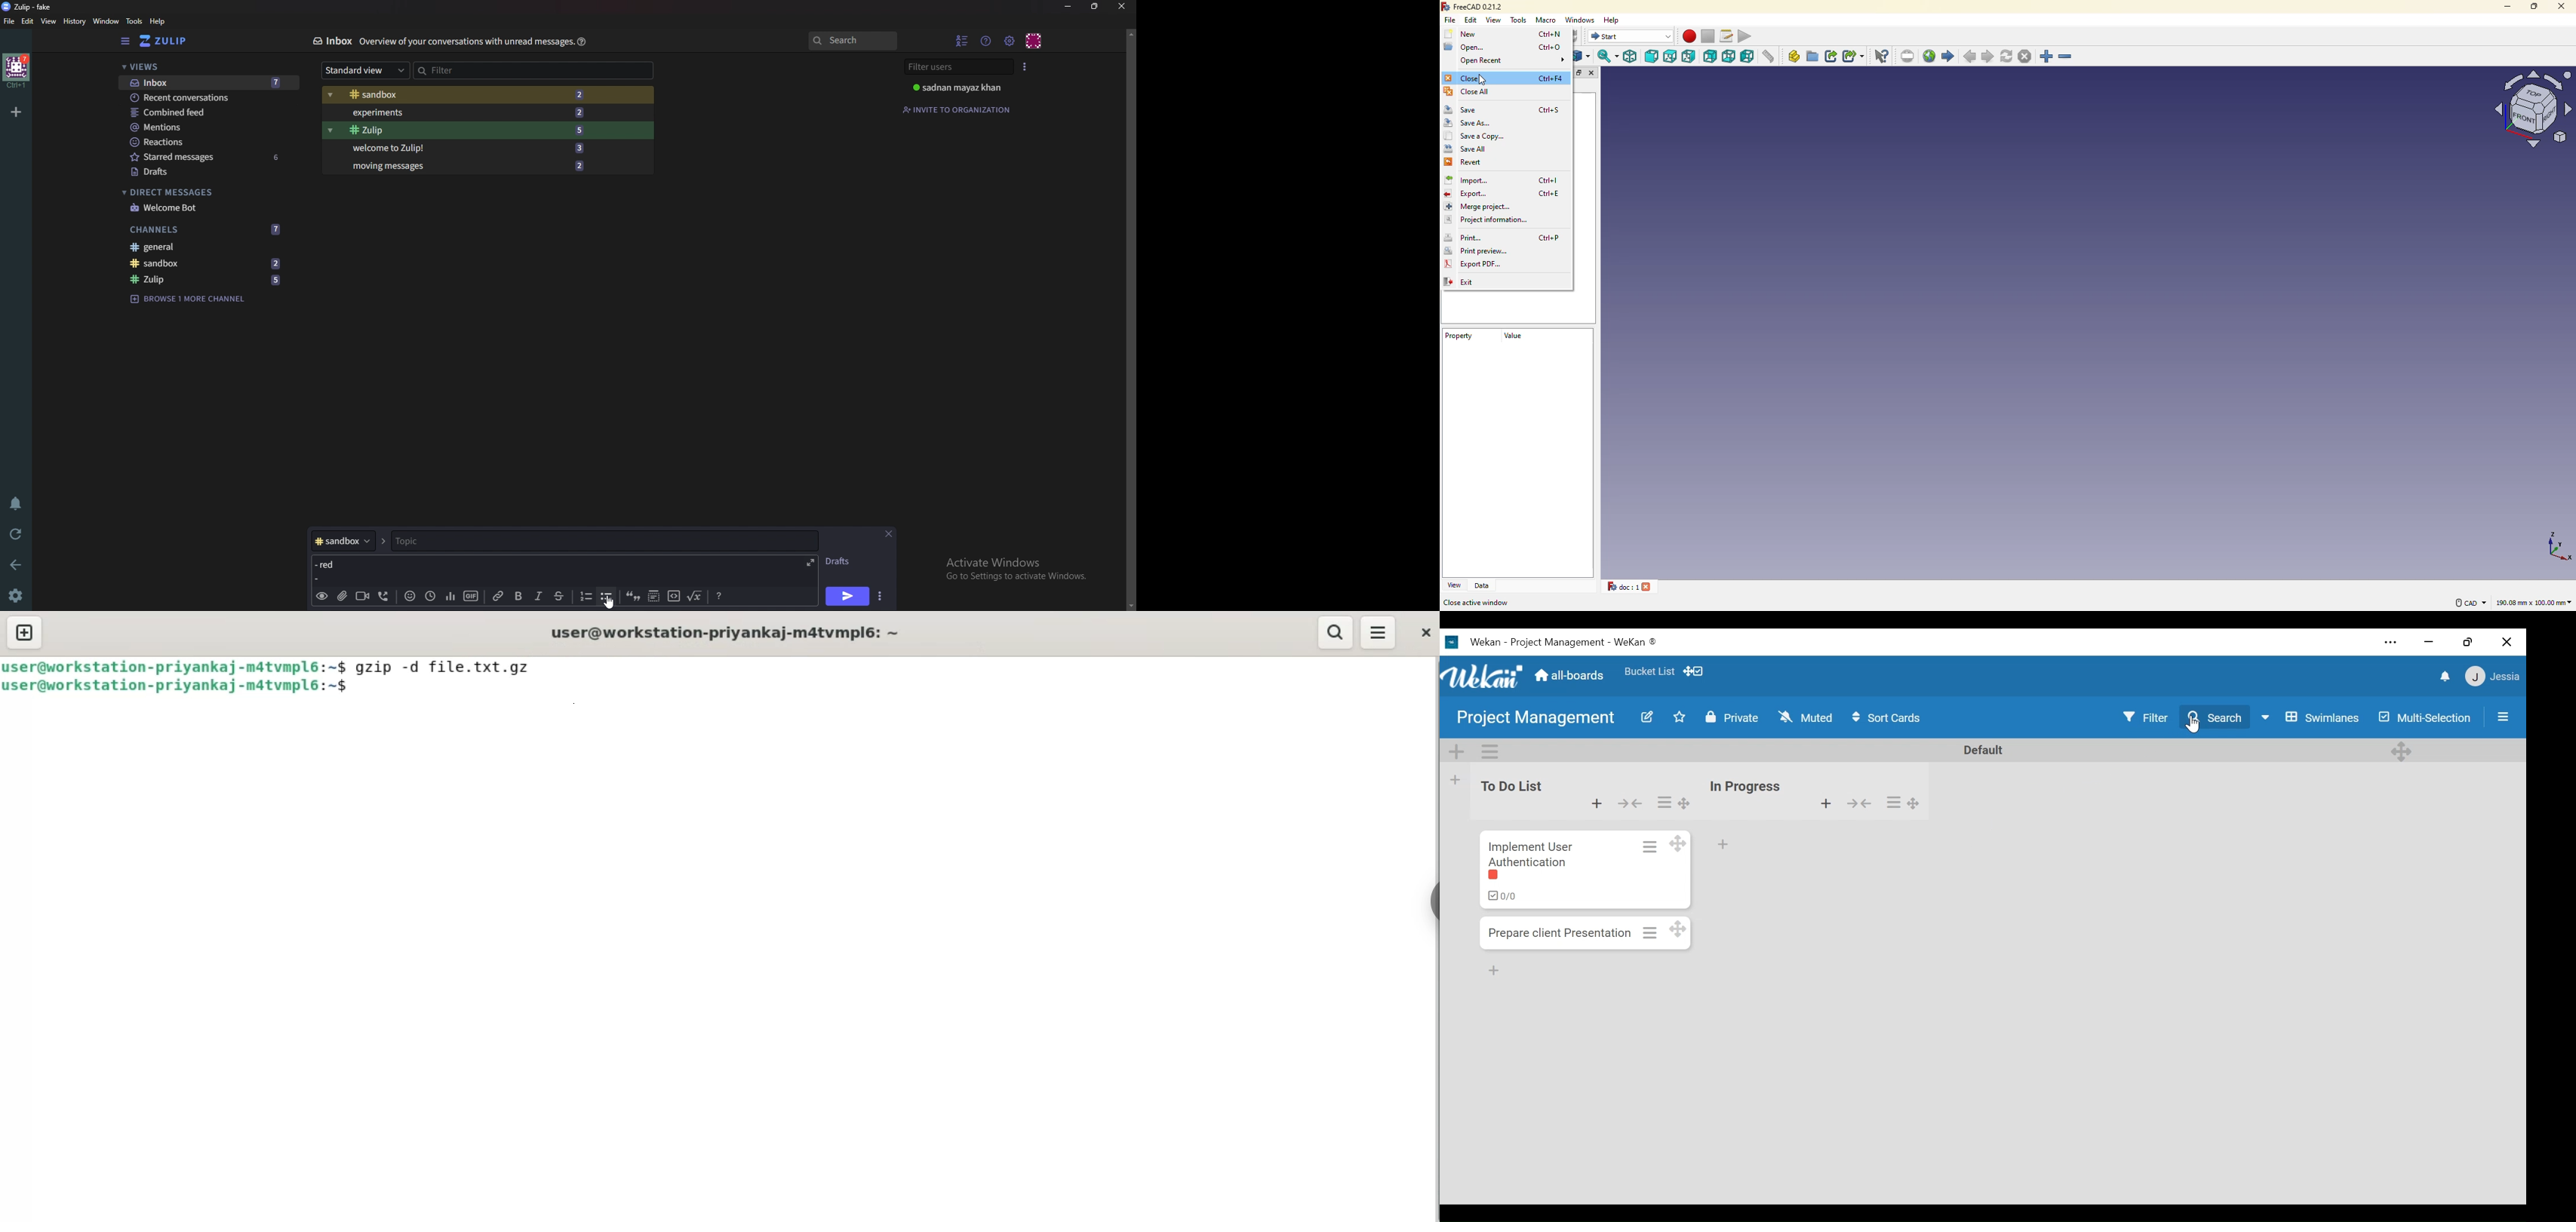 The image size is (2576, 1232). Describe the element at coordinates (343, 541) in the screenshot. I see `Channel` at that location.